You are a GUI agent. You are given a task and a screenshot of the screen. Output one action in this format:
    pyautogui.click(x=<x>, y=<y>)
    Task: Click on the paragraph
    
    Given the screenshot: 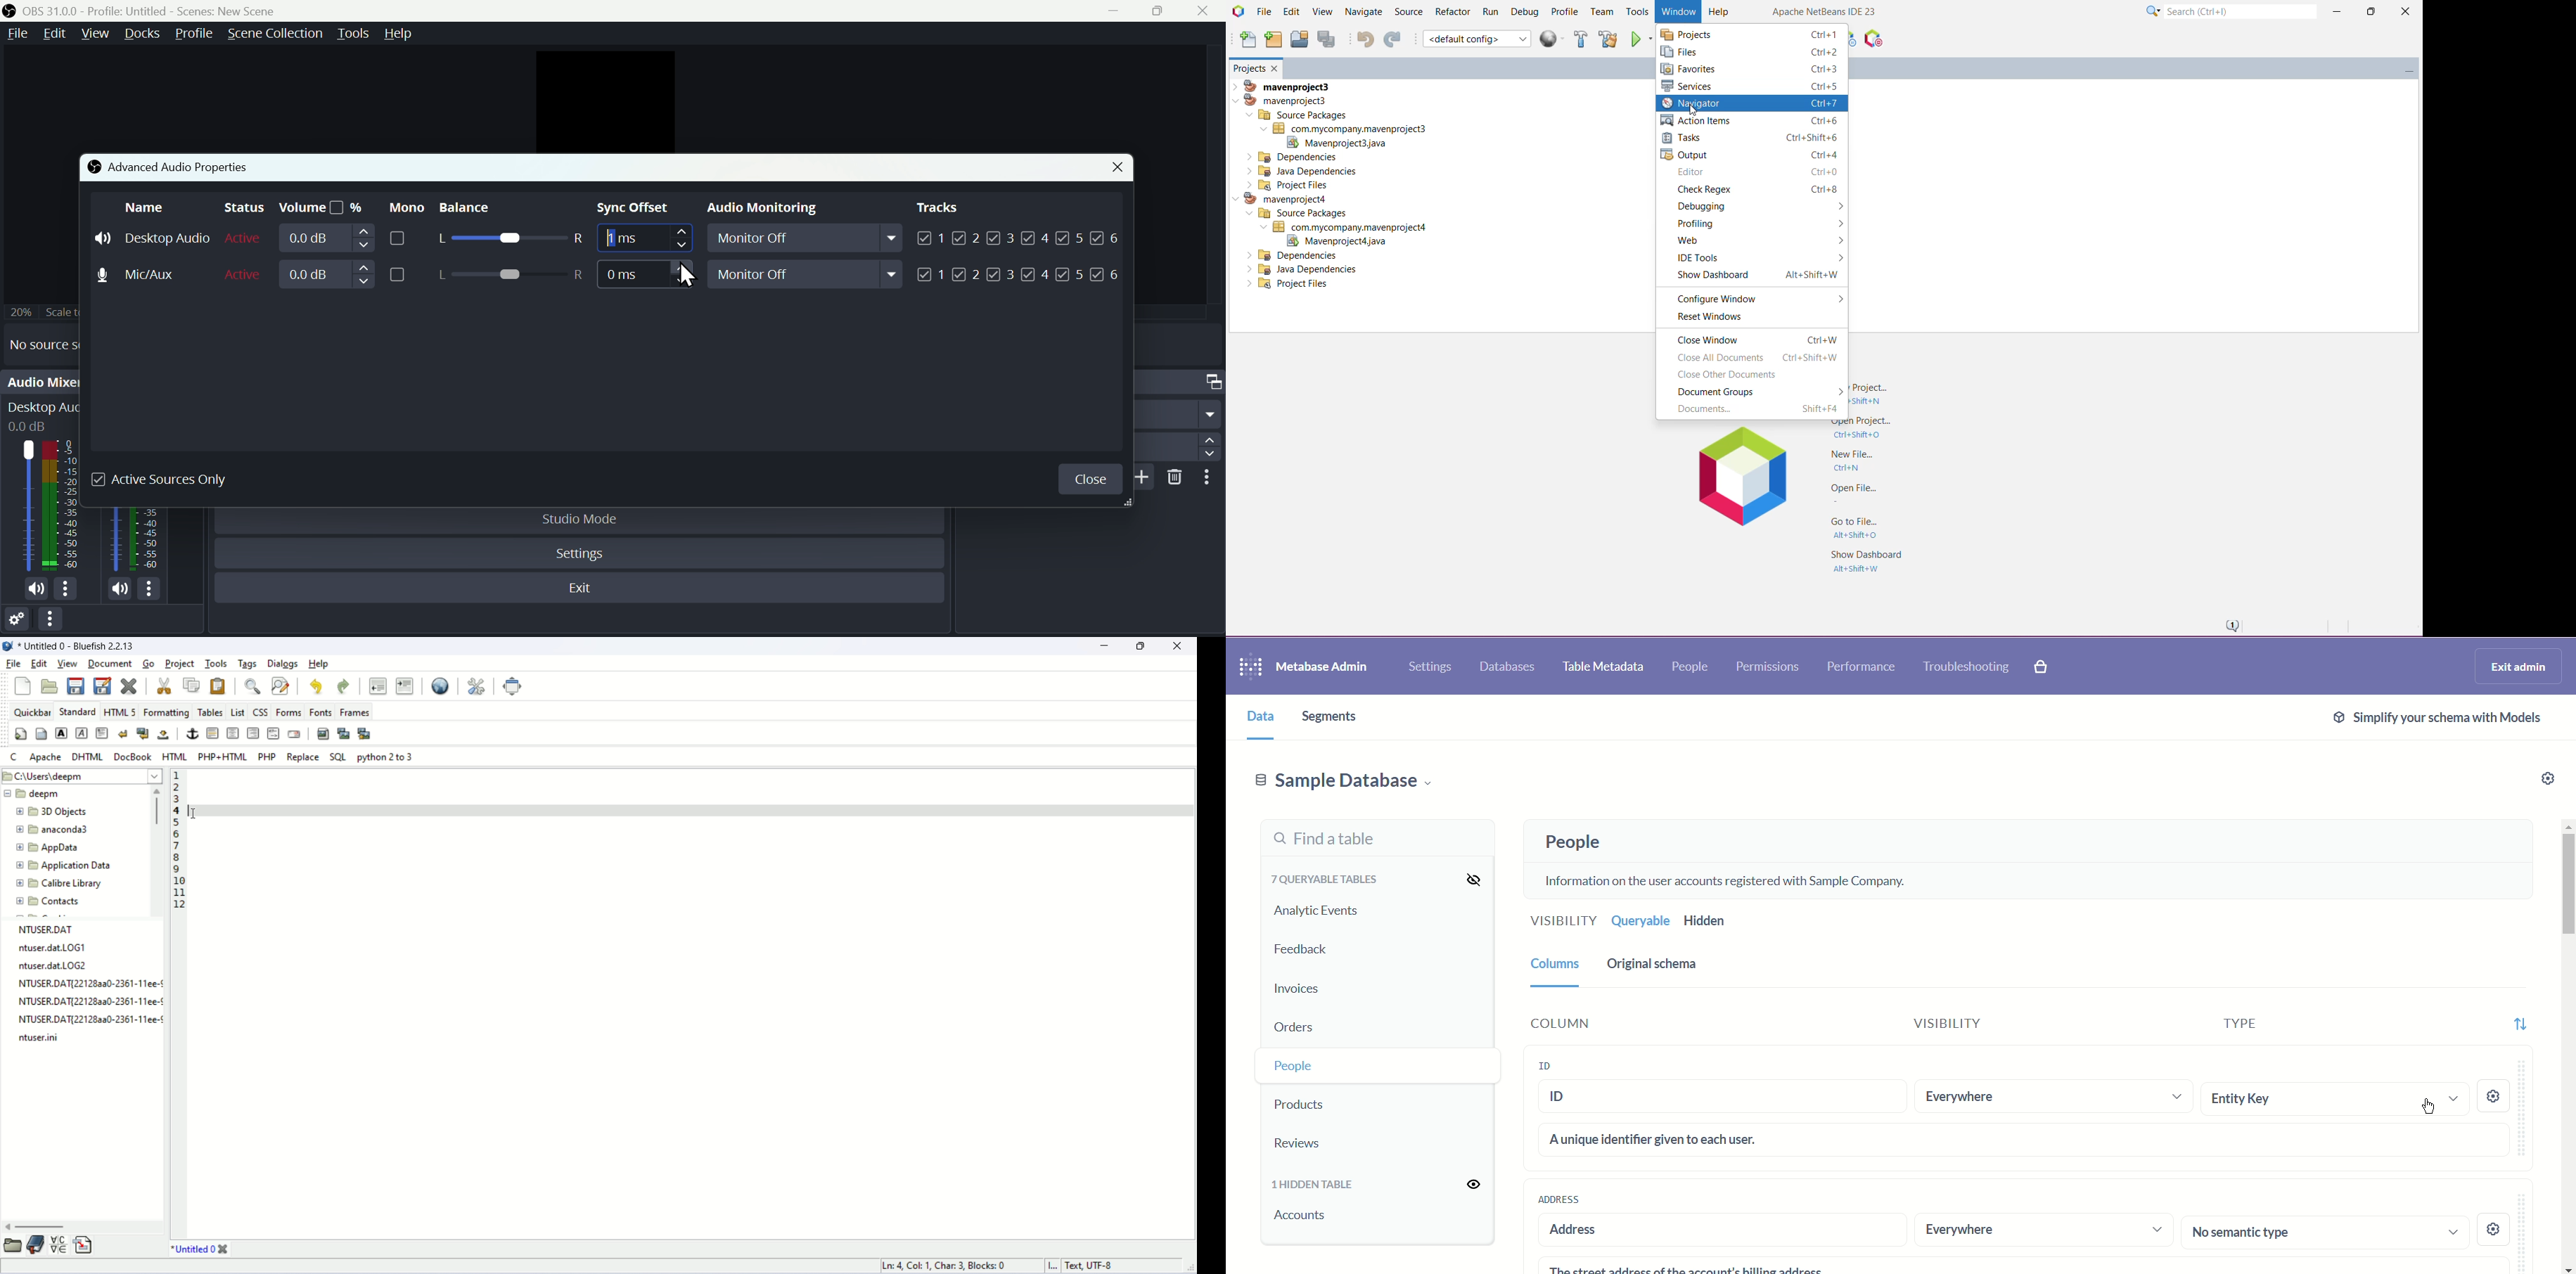 What is the action you would take?
    pyautogui.click(x=103, y=734)
    